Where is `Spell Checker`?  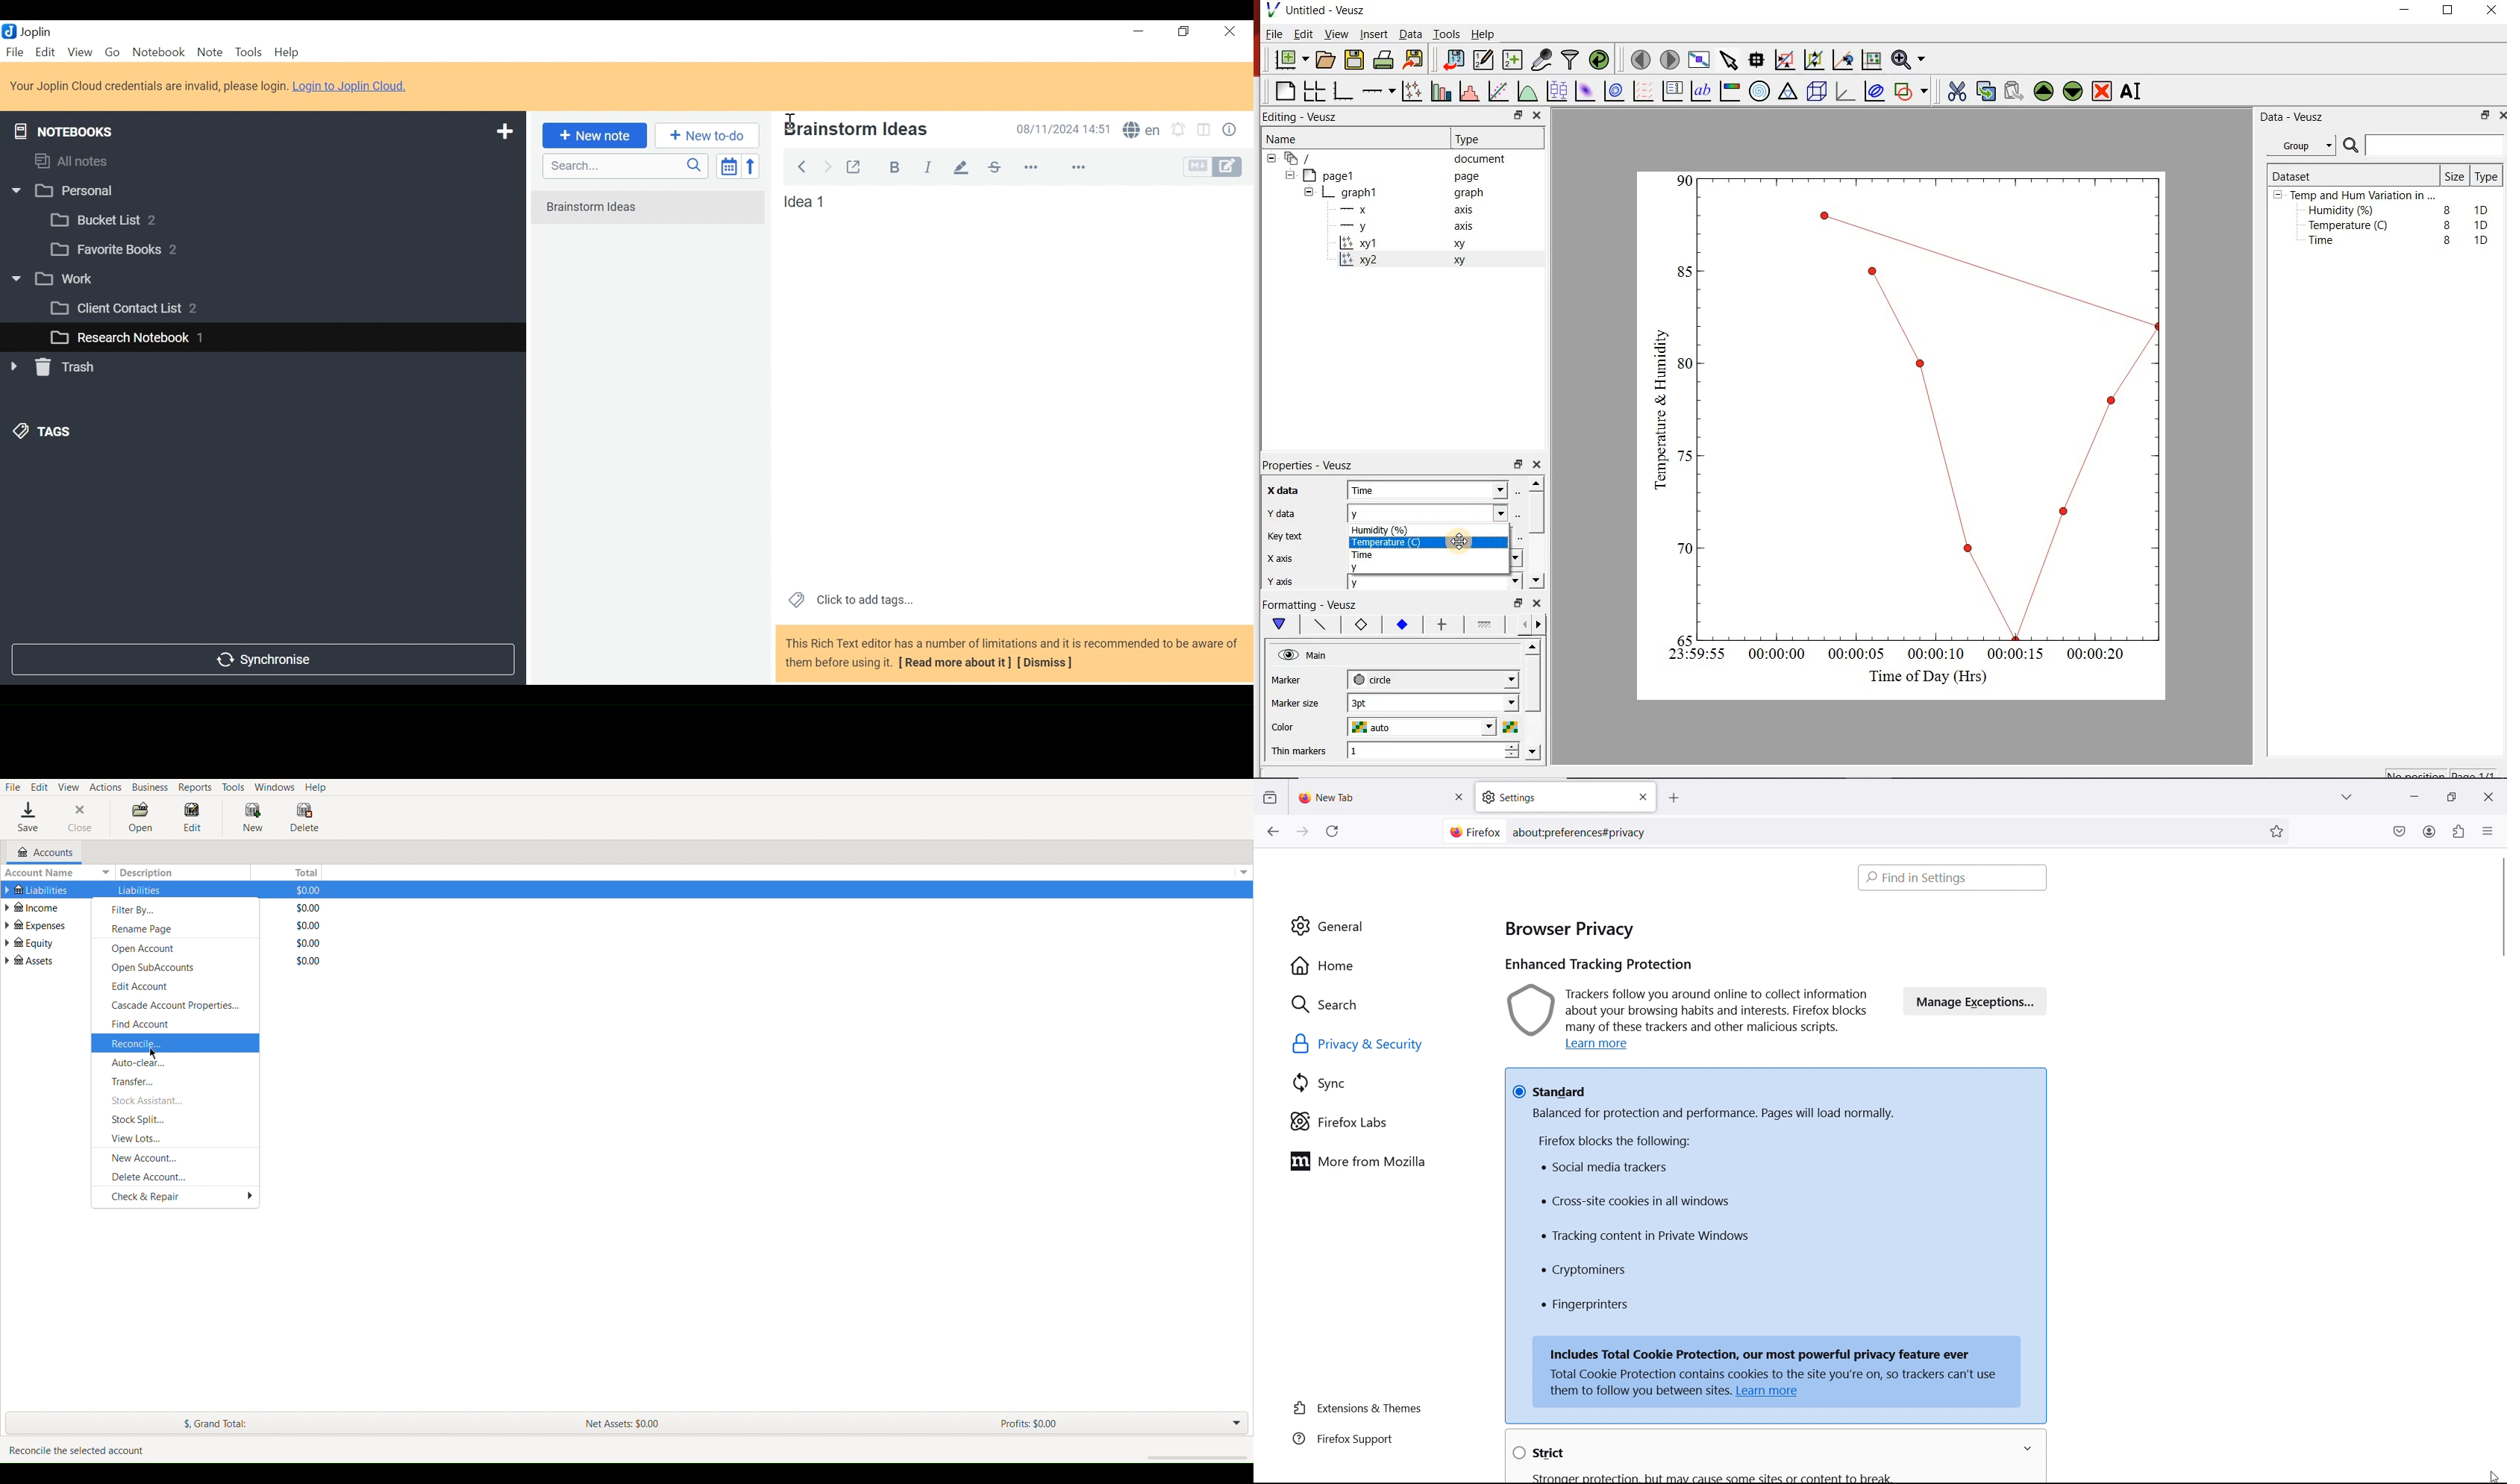 Spell Checker is located at coordinates (1141, 131).